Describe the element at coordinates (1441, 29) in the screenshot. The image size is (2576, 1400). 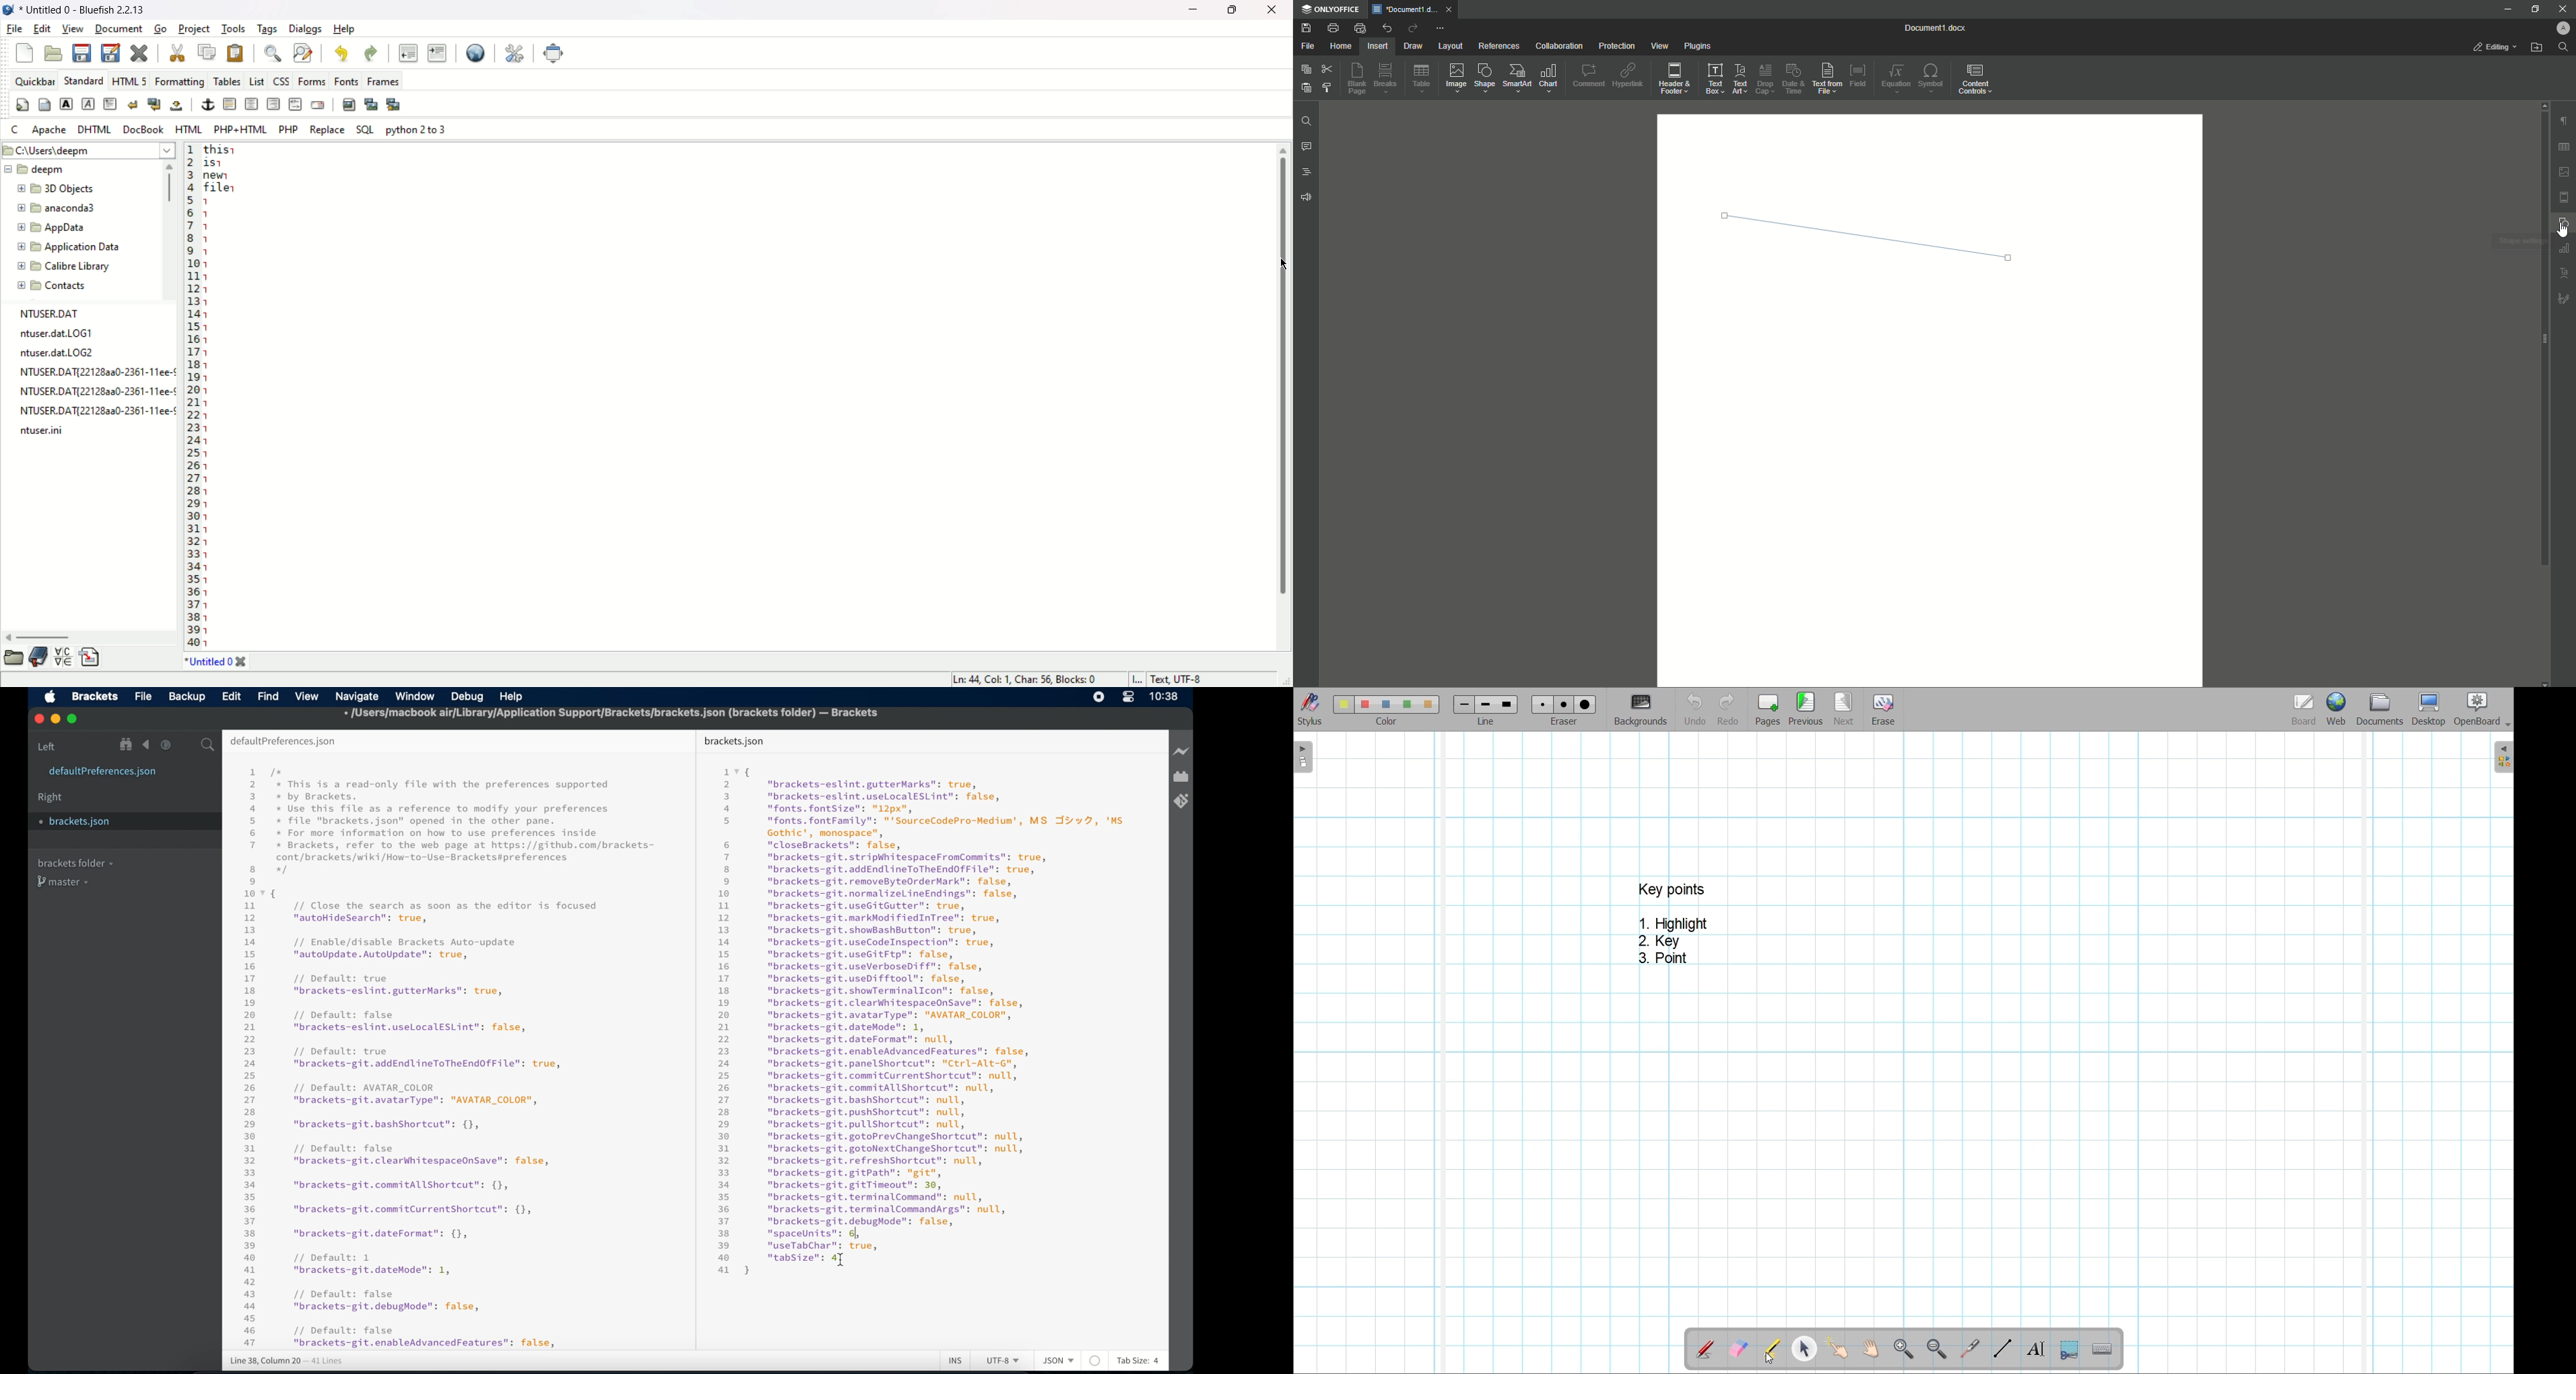
I see `More Options` at that location.